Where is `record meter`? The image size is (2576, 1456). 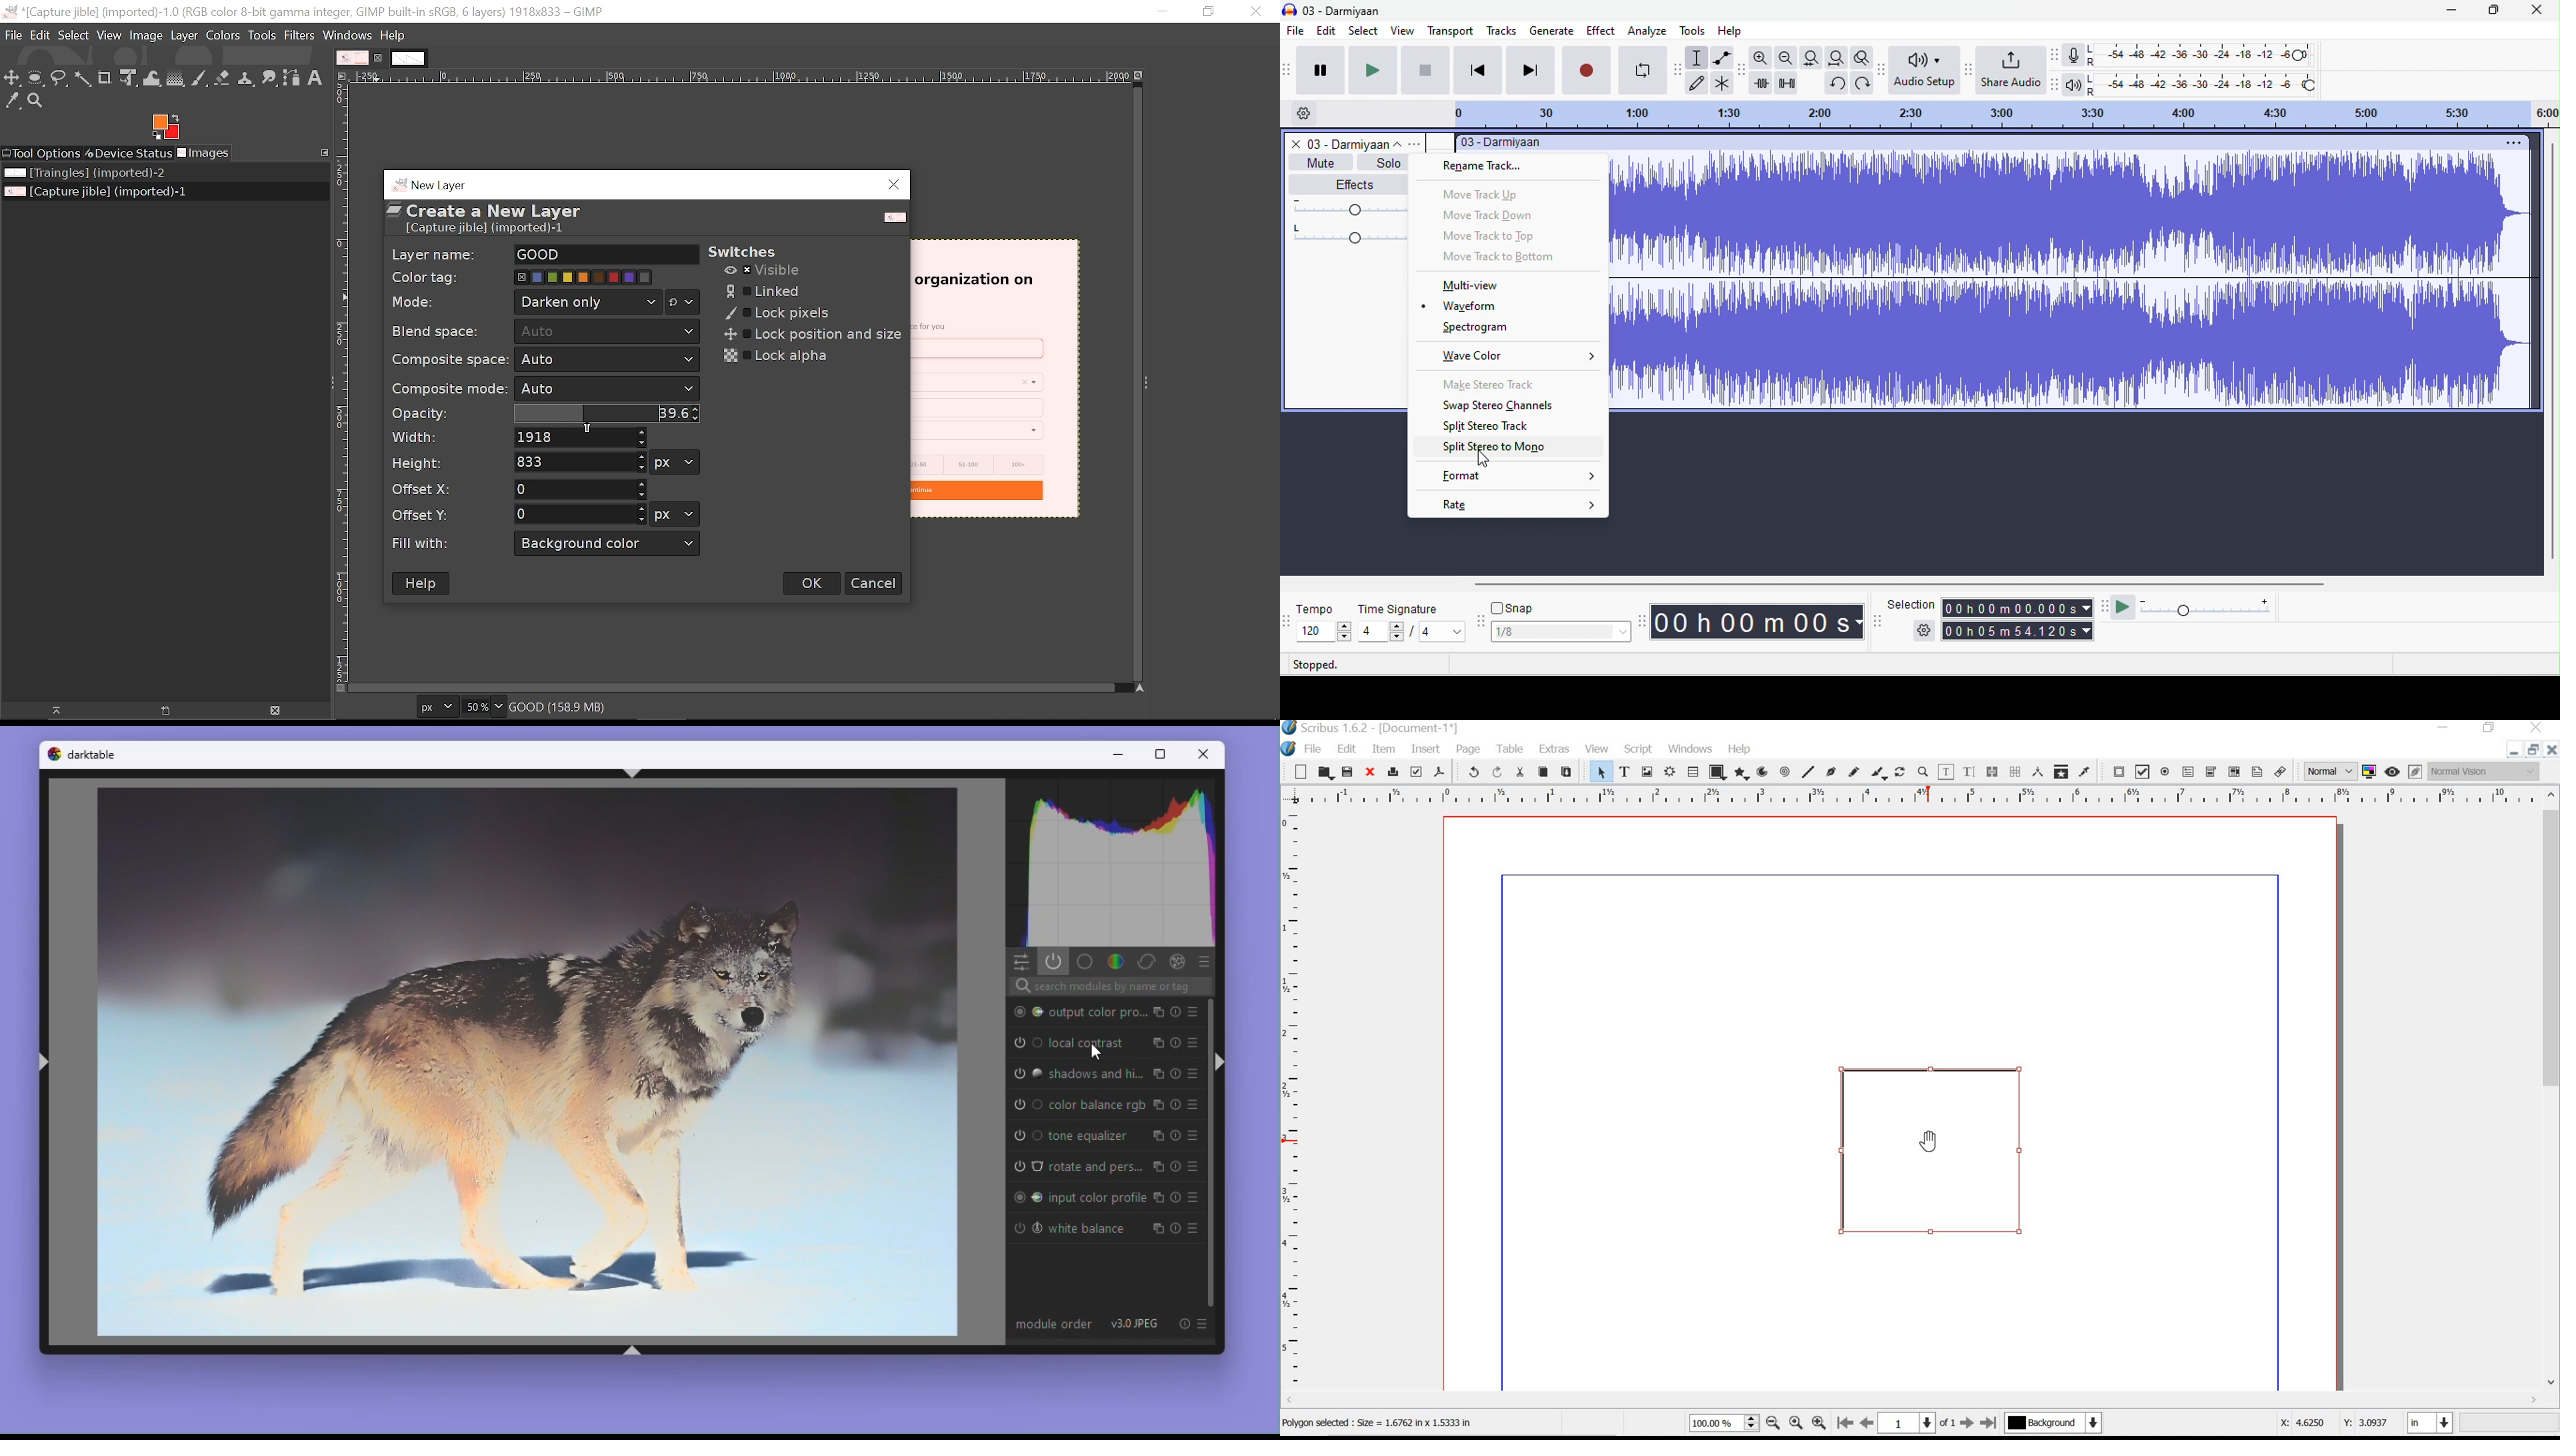 record meter is located at coordinates (2073, 55).